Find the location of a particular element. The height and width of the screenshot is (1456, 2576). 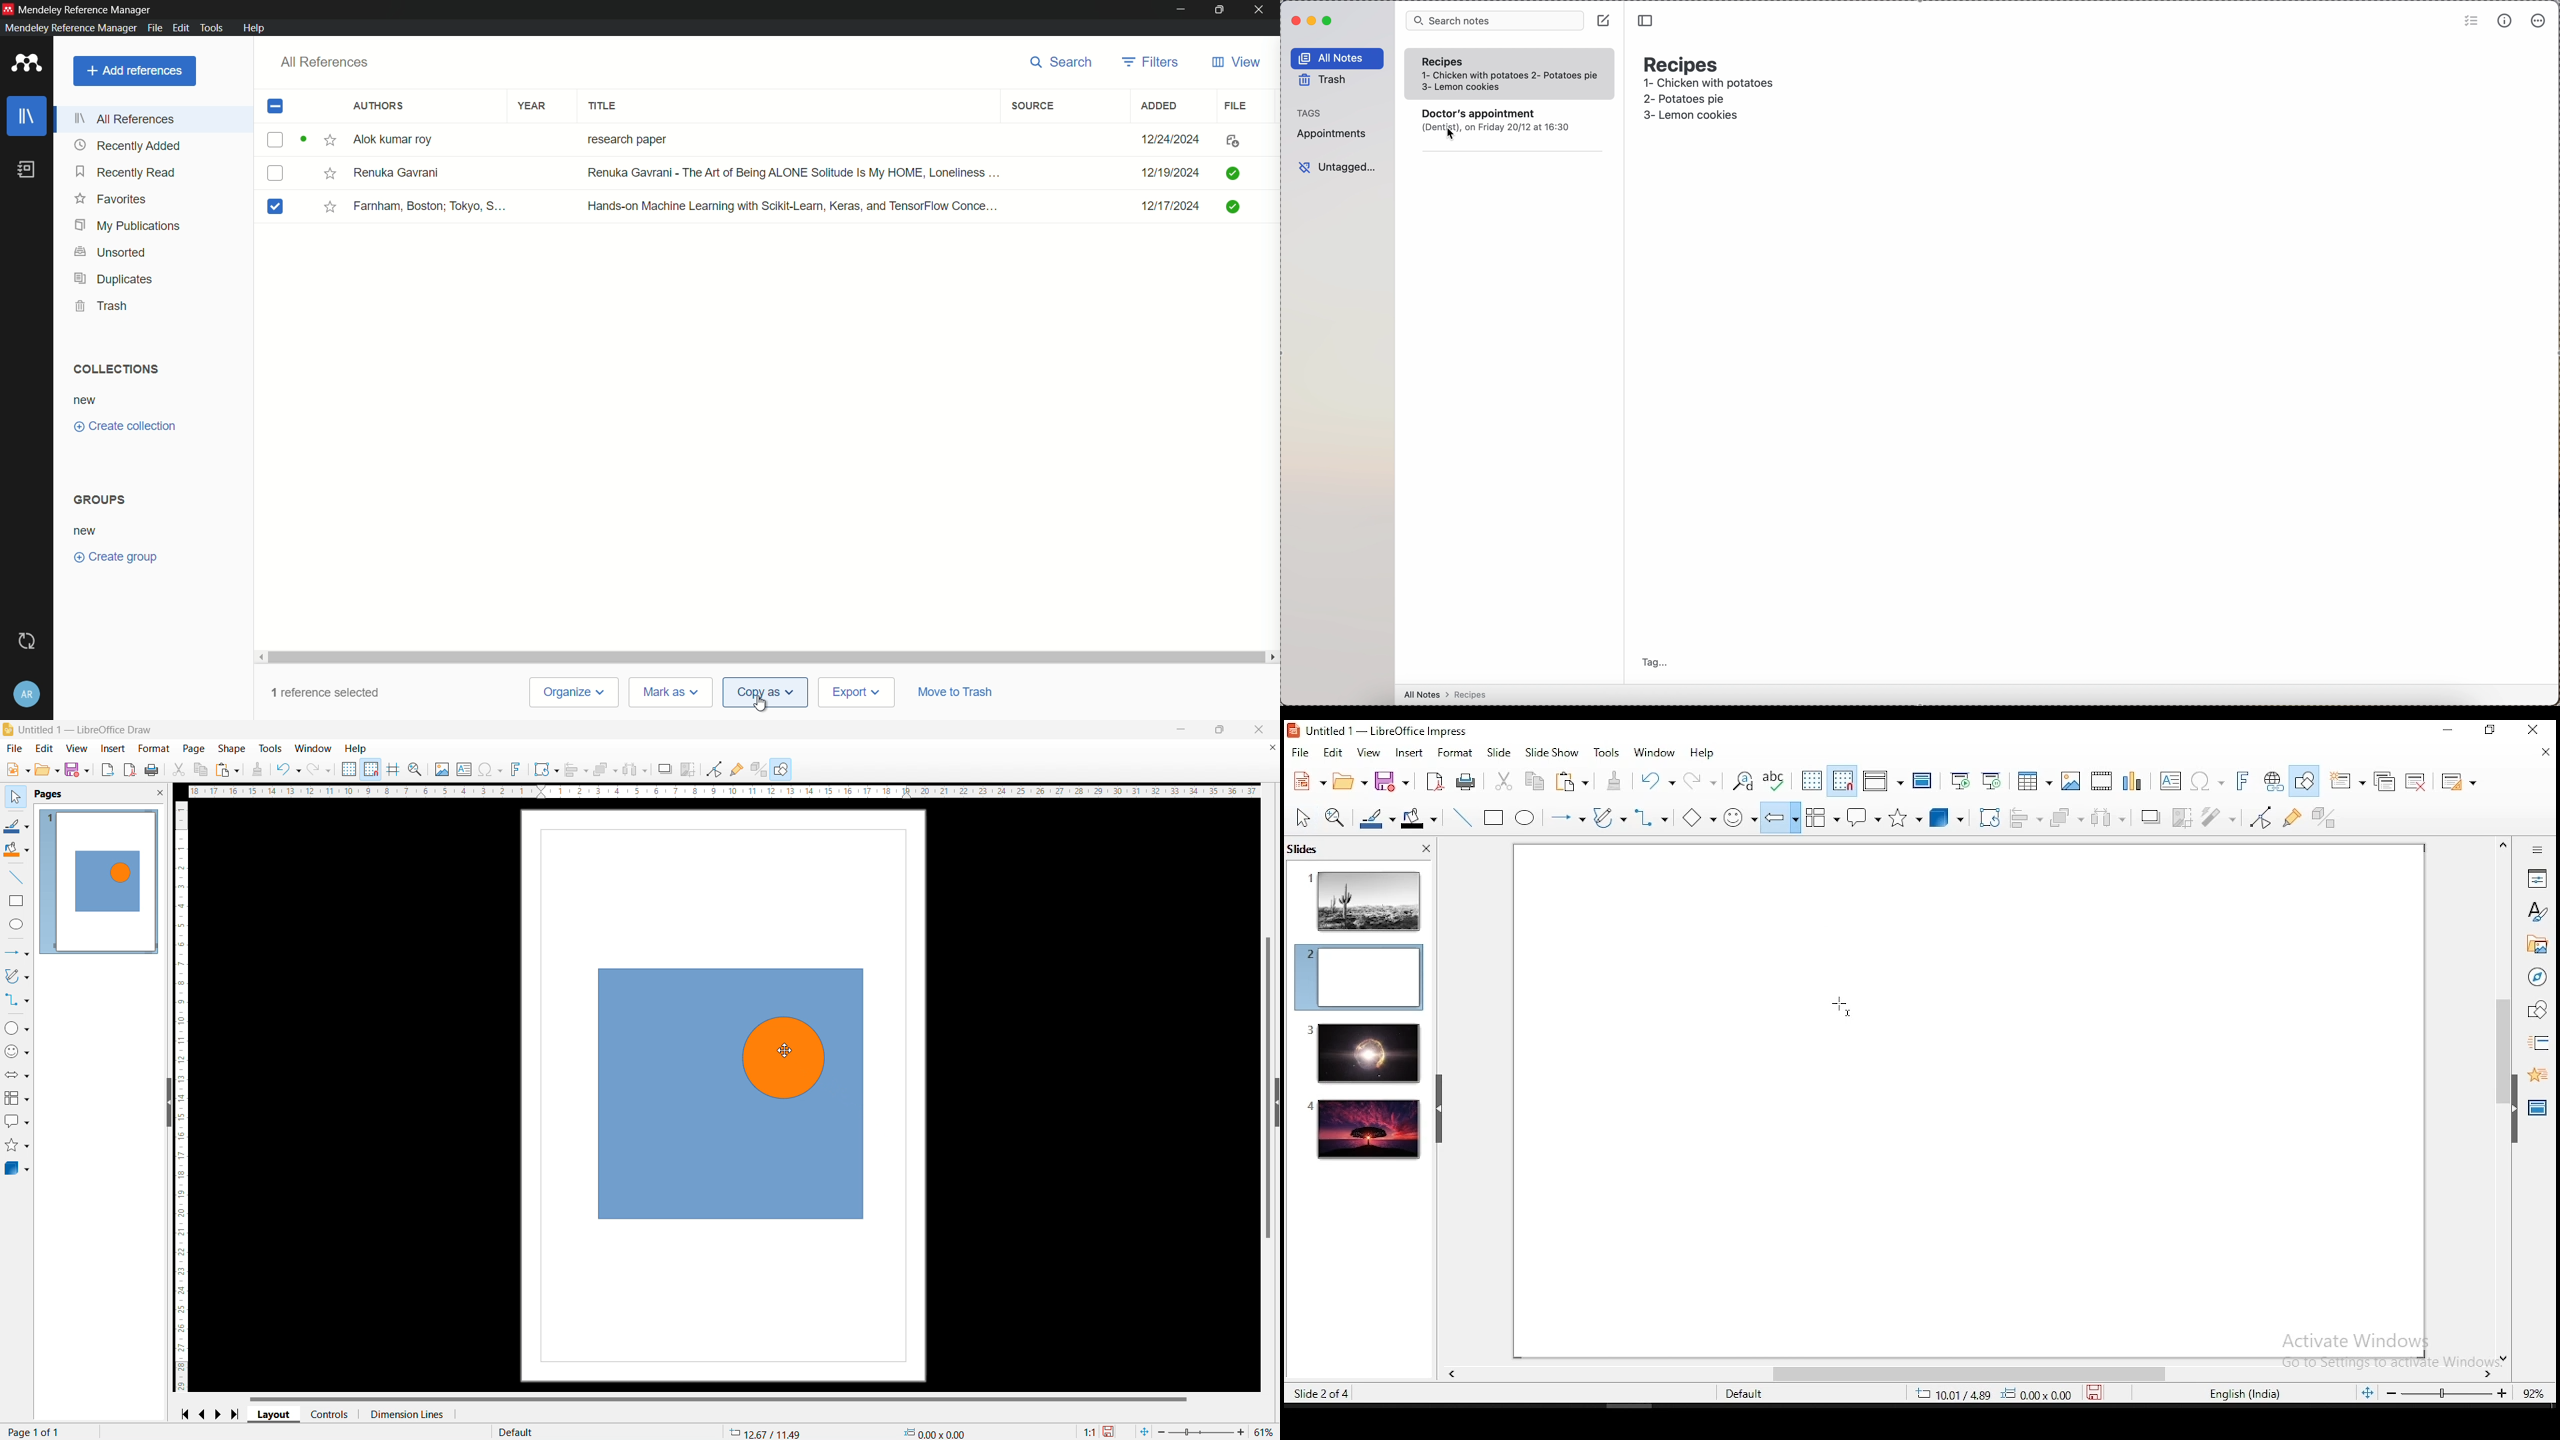

51% is located at coordinates (1263, 1431).